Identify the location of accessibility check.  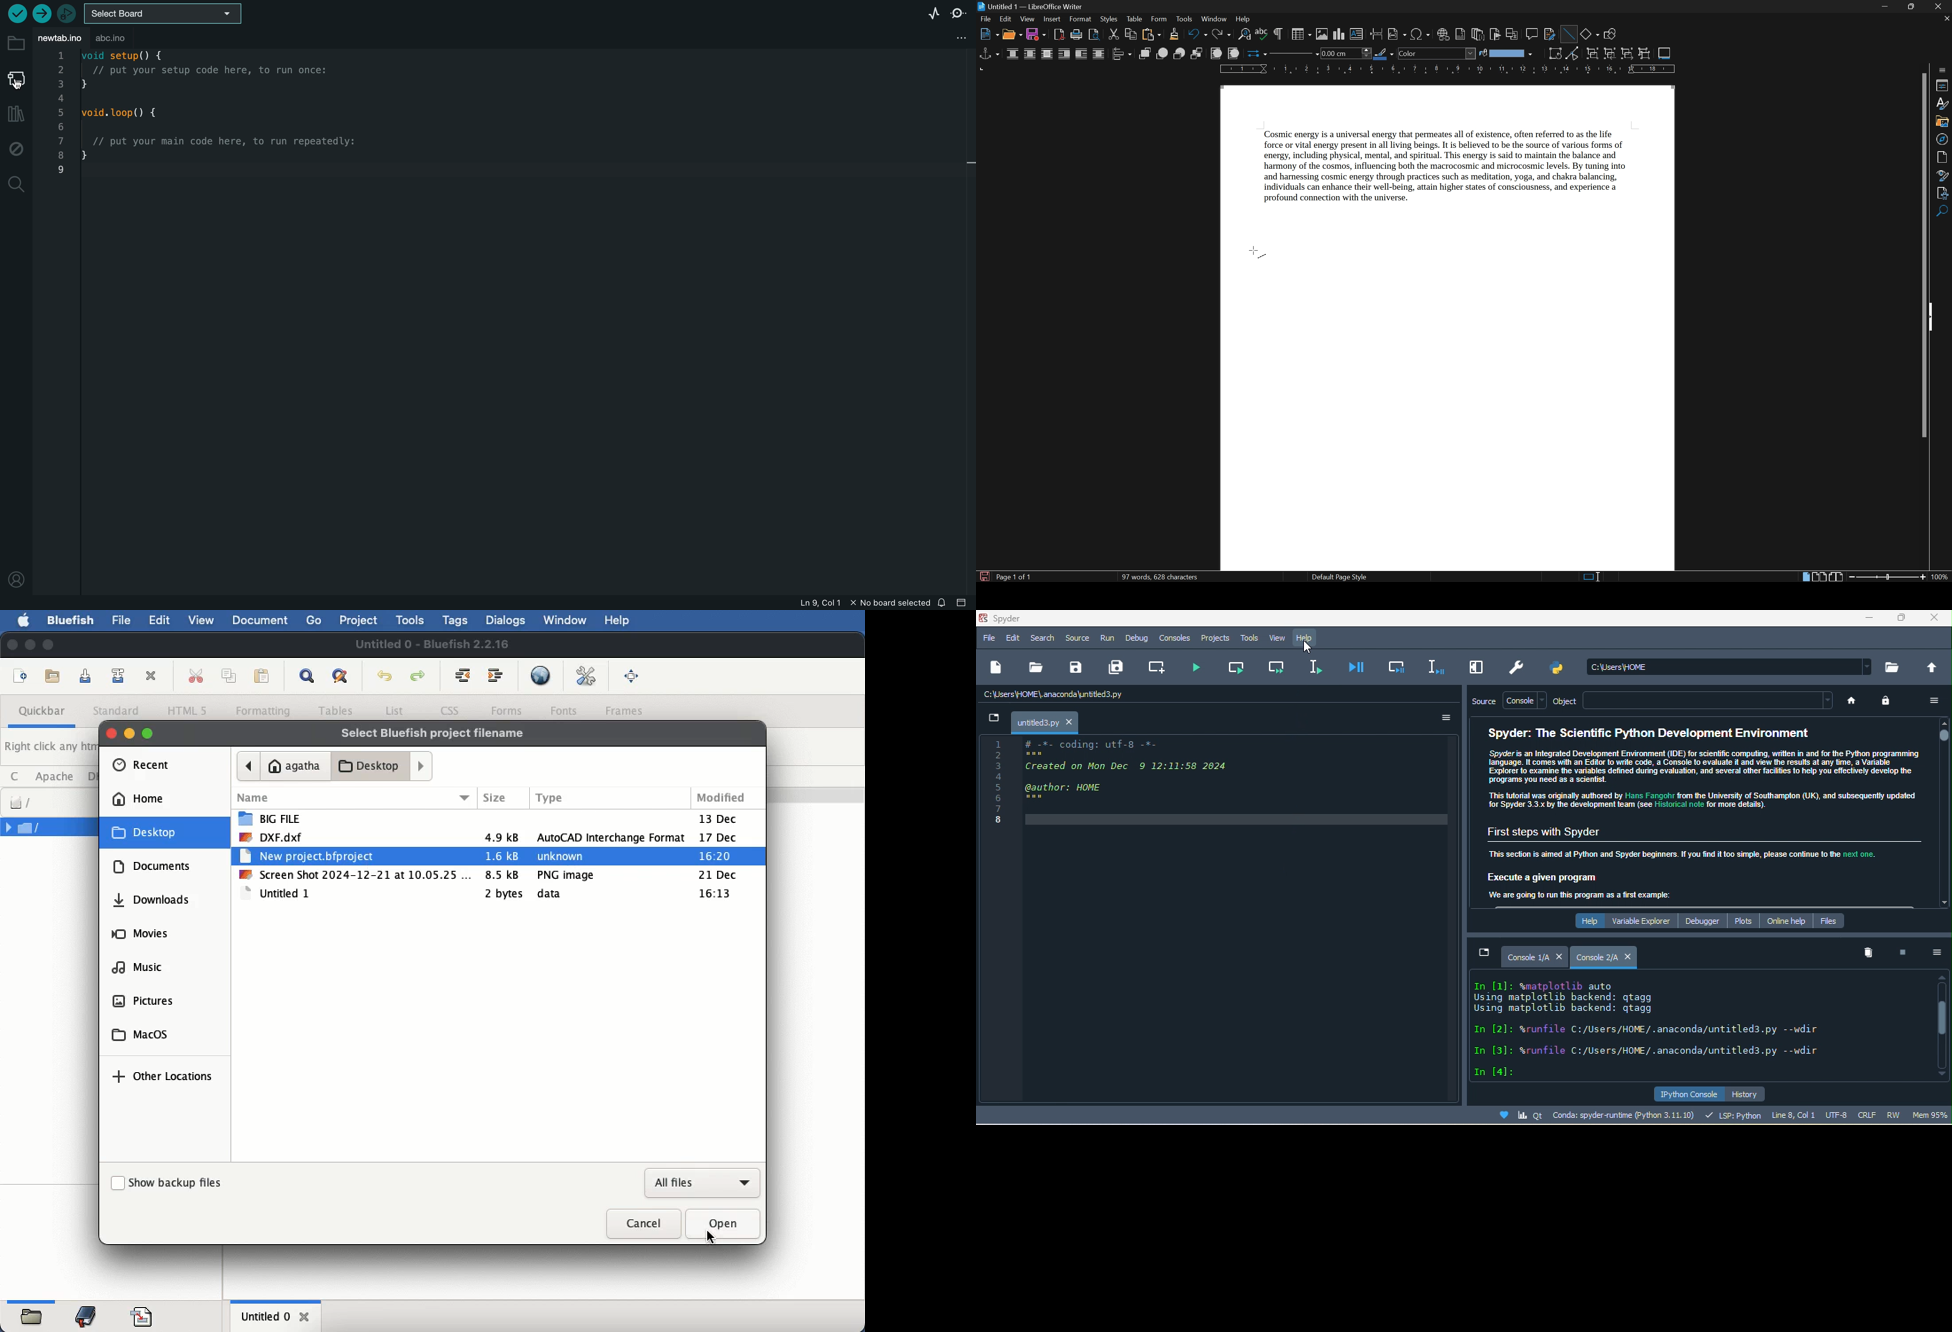
(1944, 212).